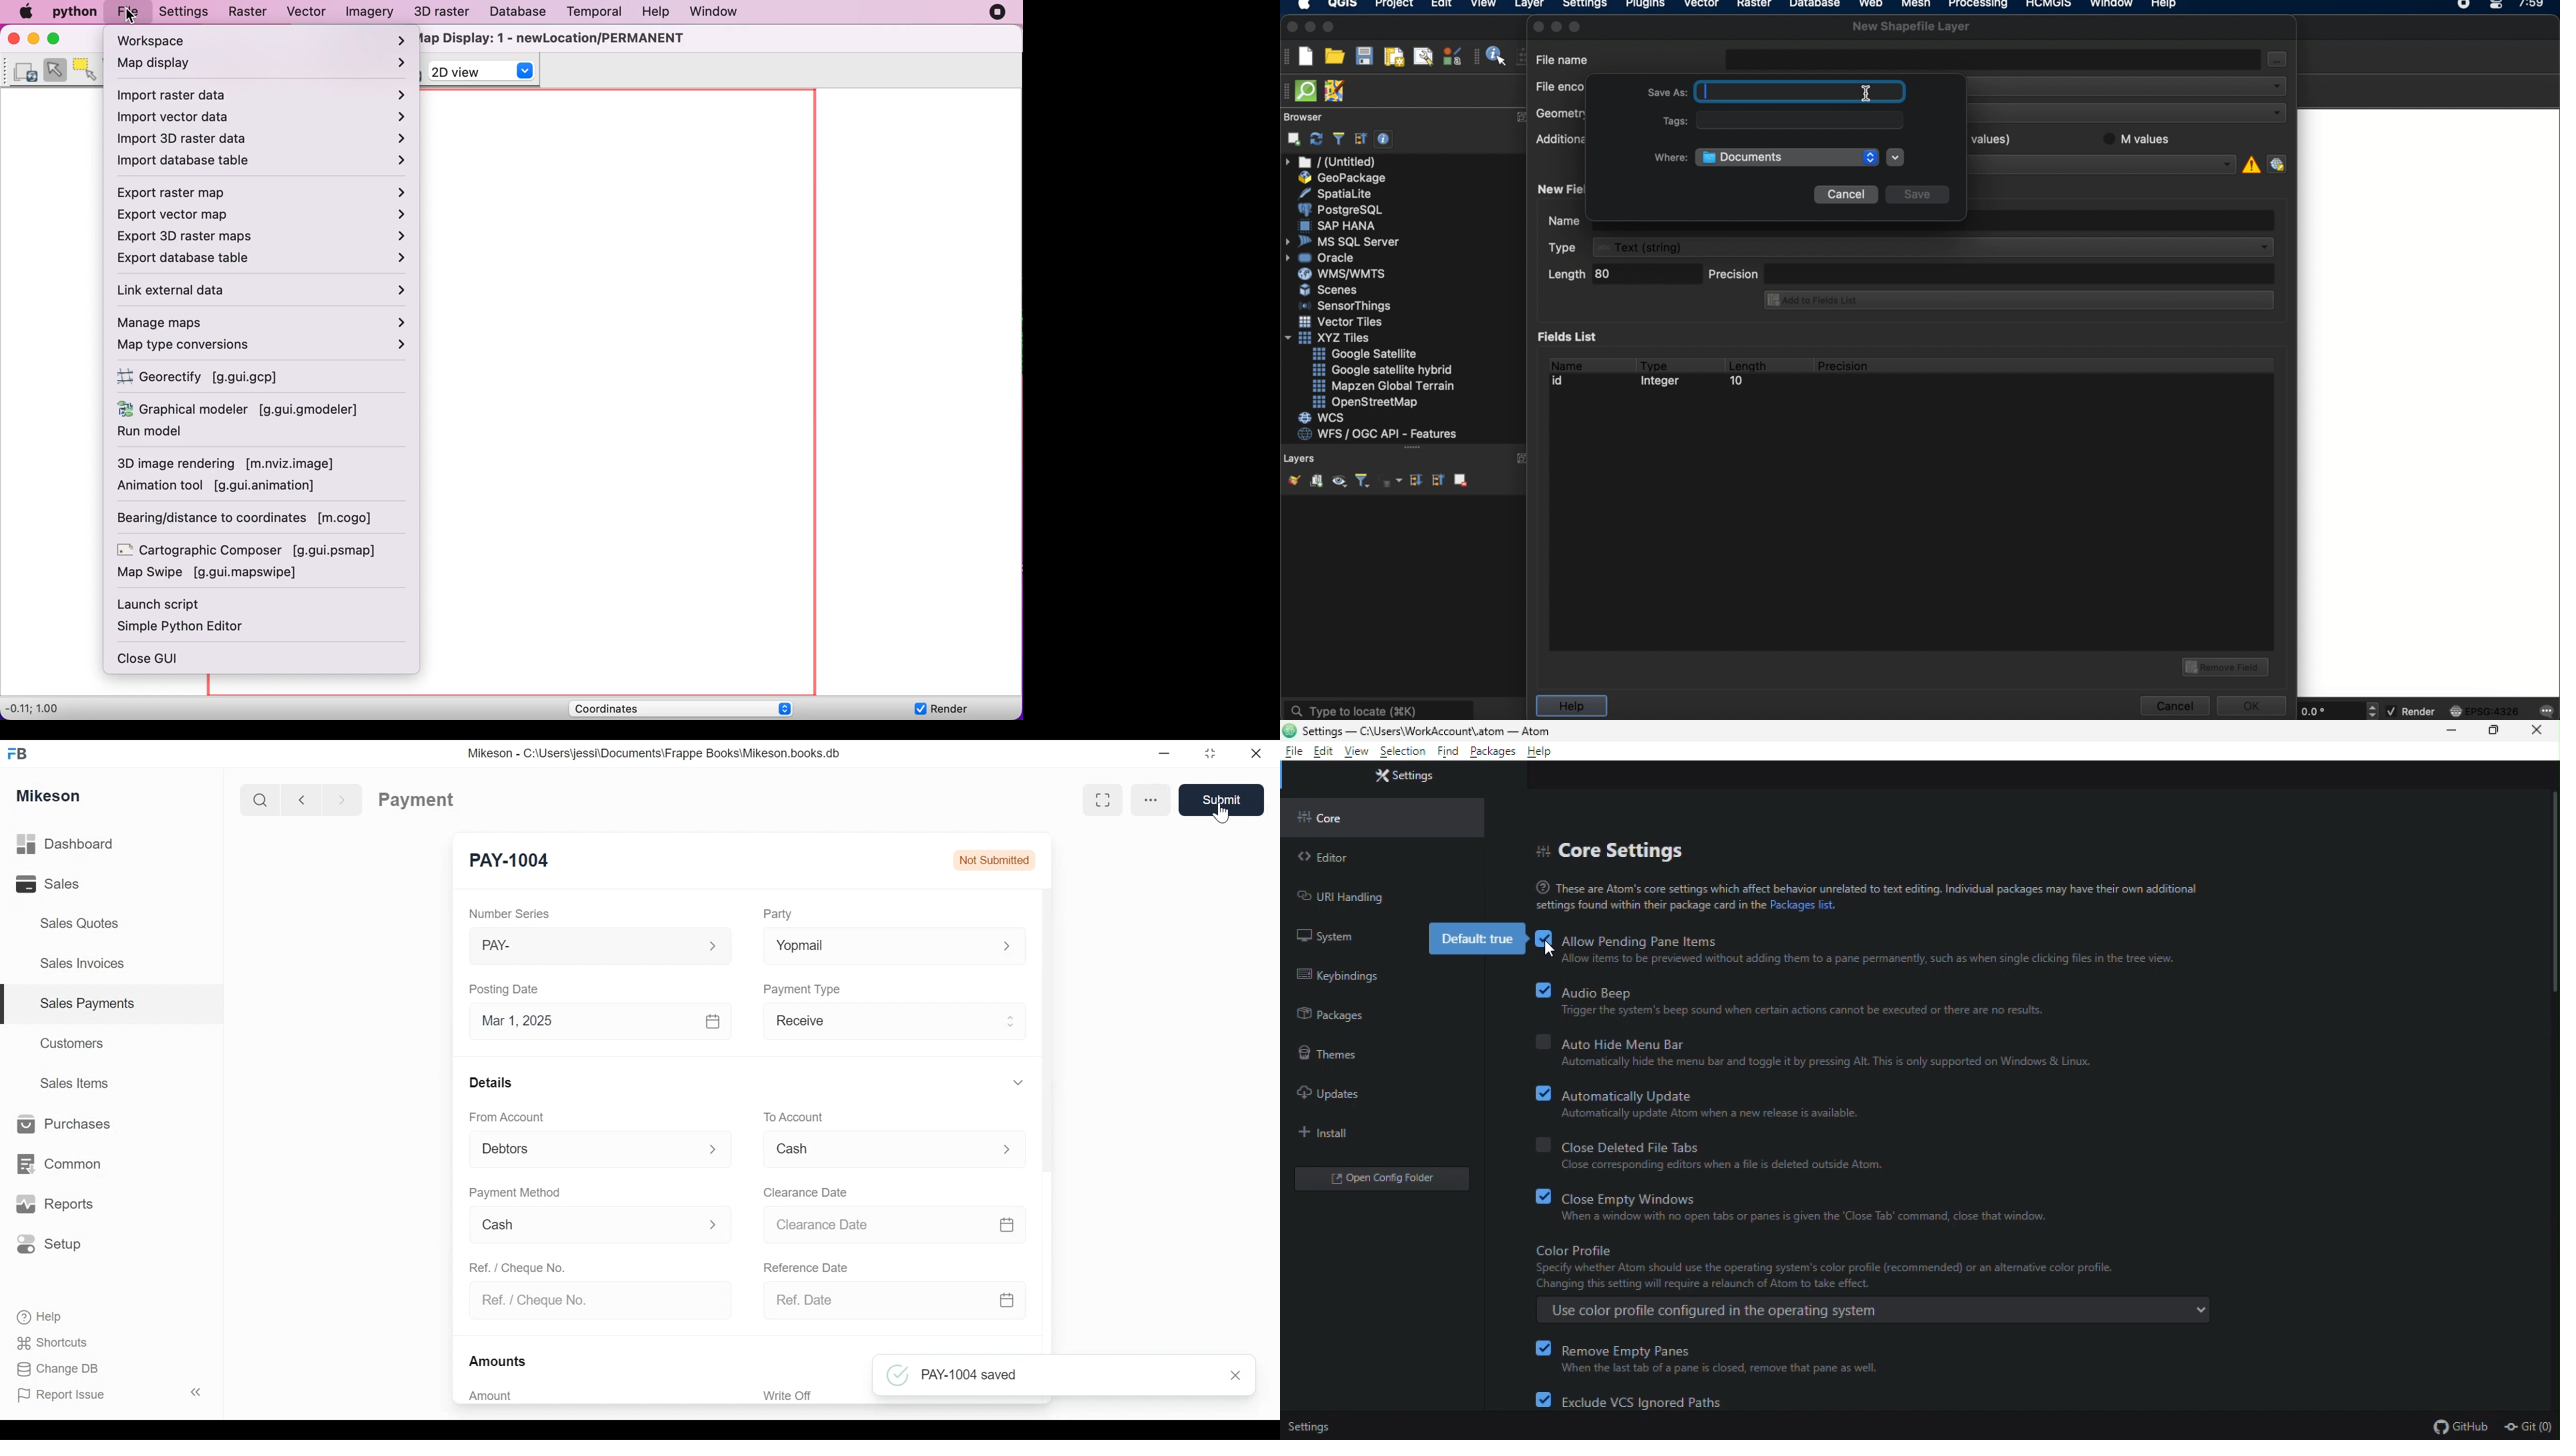 Image resolution: width=2576 pixels, height=1456 pixels. Describe the element at coordinates (2227, 665) in the screenshot. I see `remove field` at that location.